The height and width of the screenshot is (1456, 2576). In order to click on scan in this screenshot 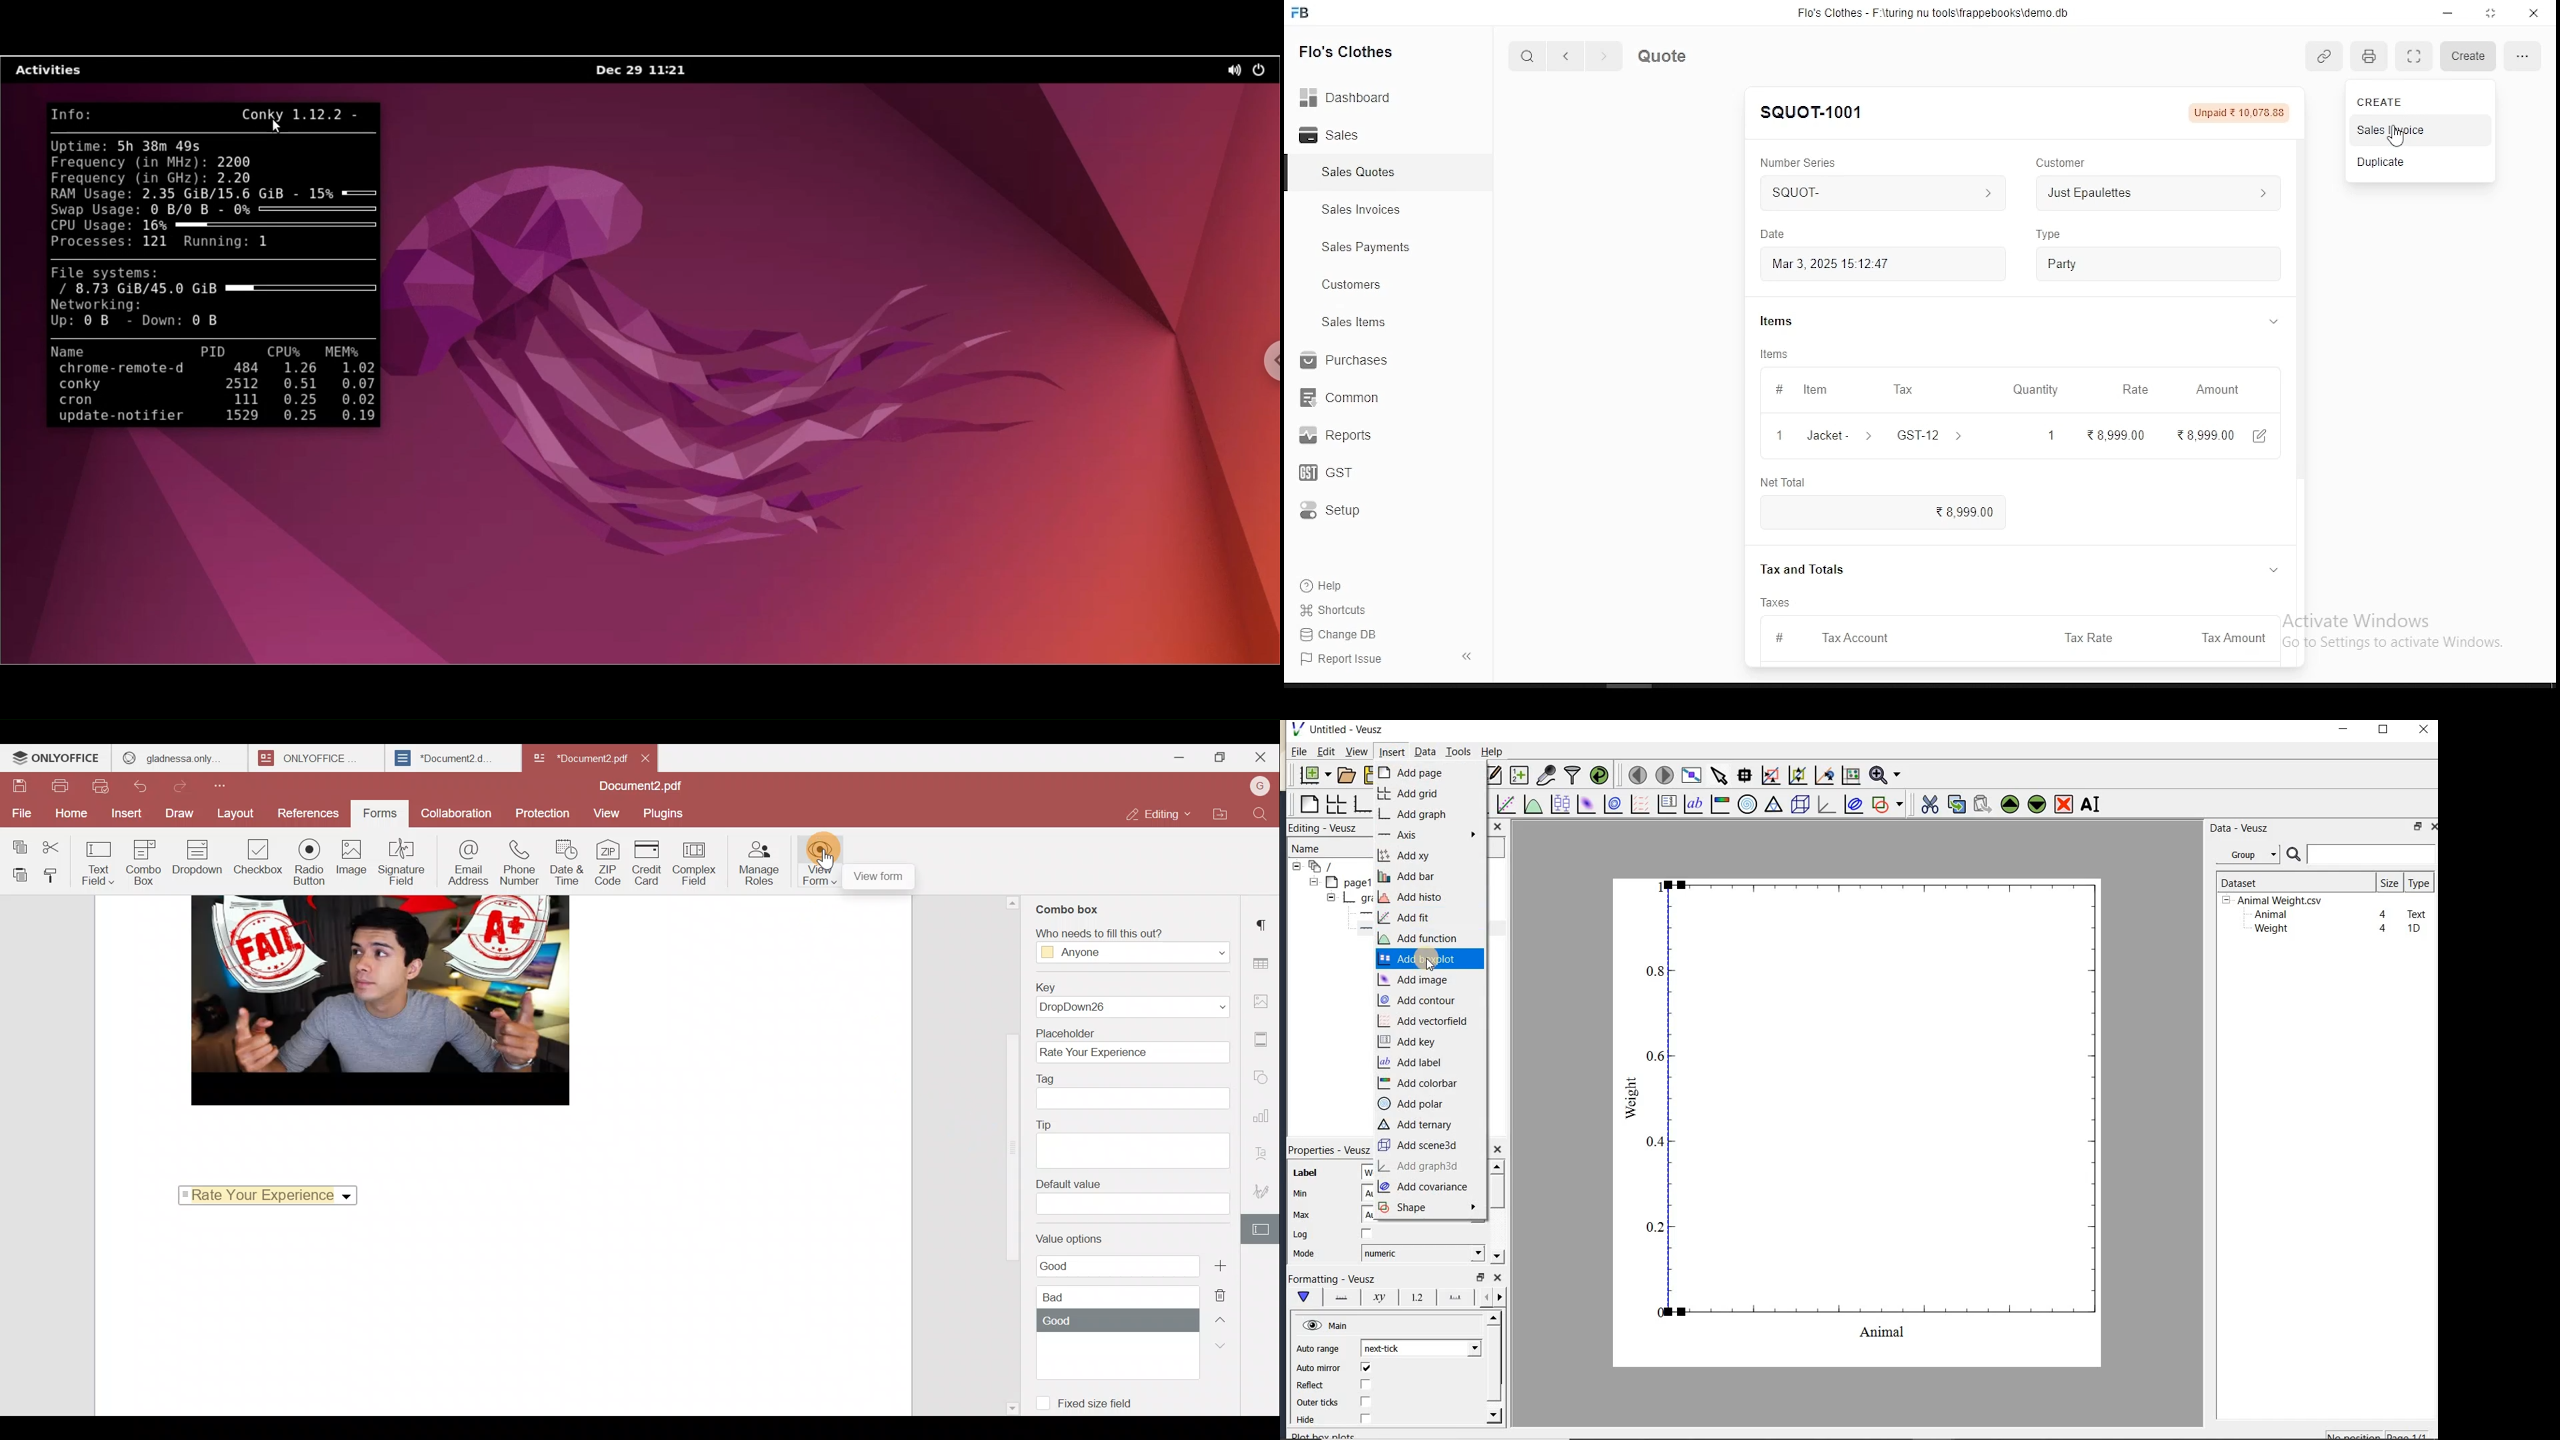, I will do `click(2415, 58)`.